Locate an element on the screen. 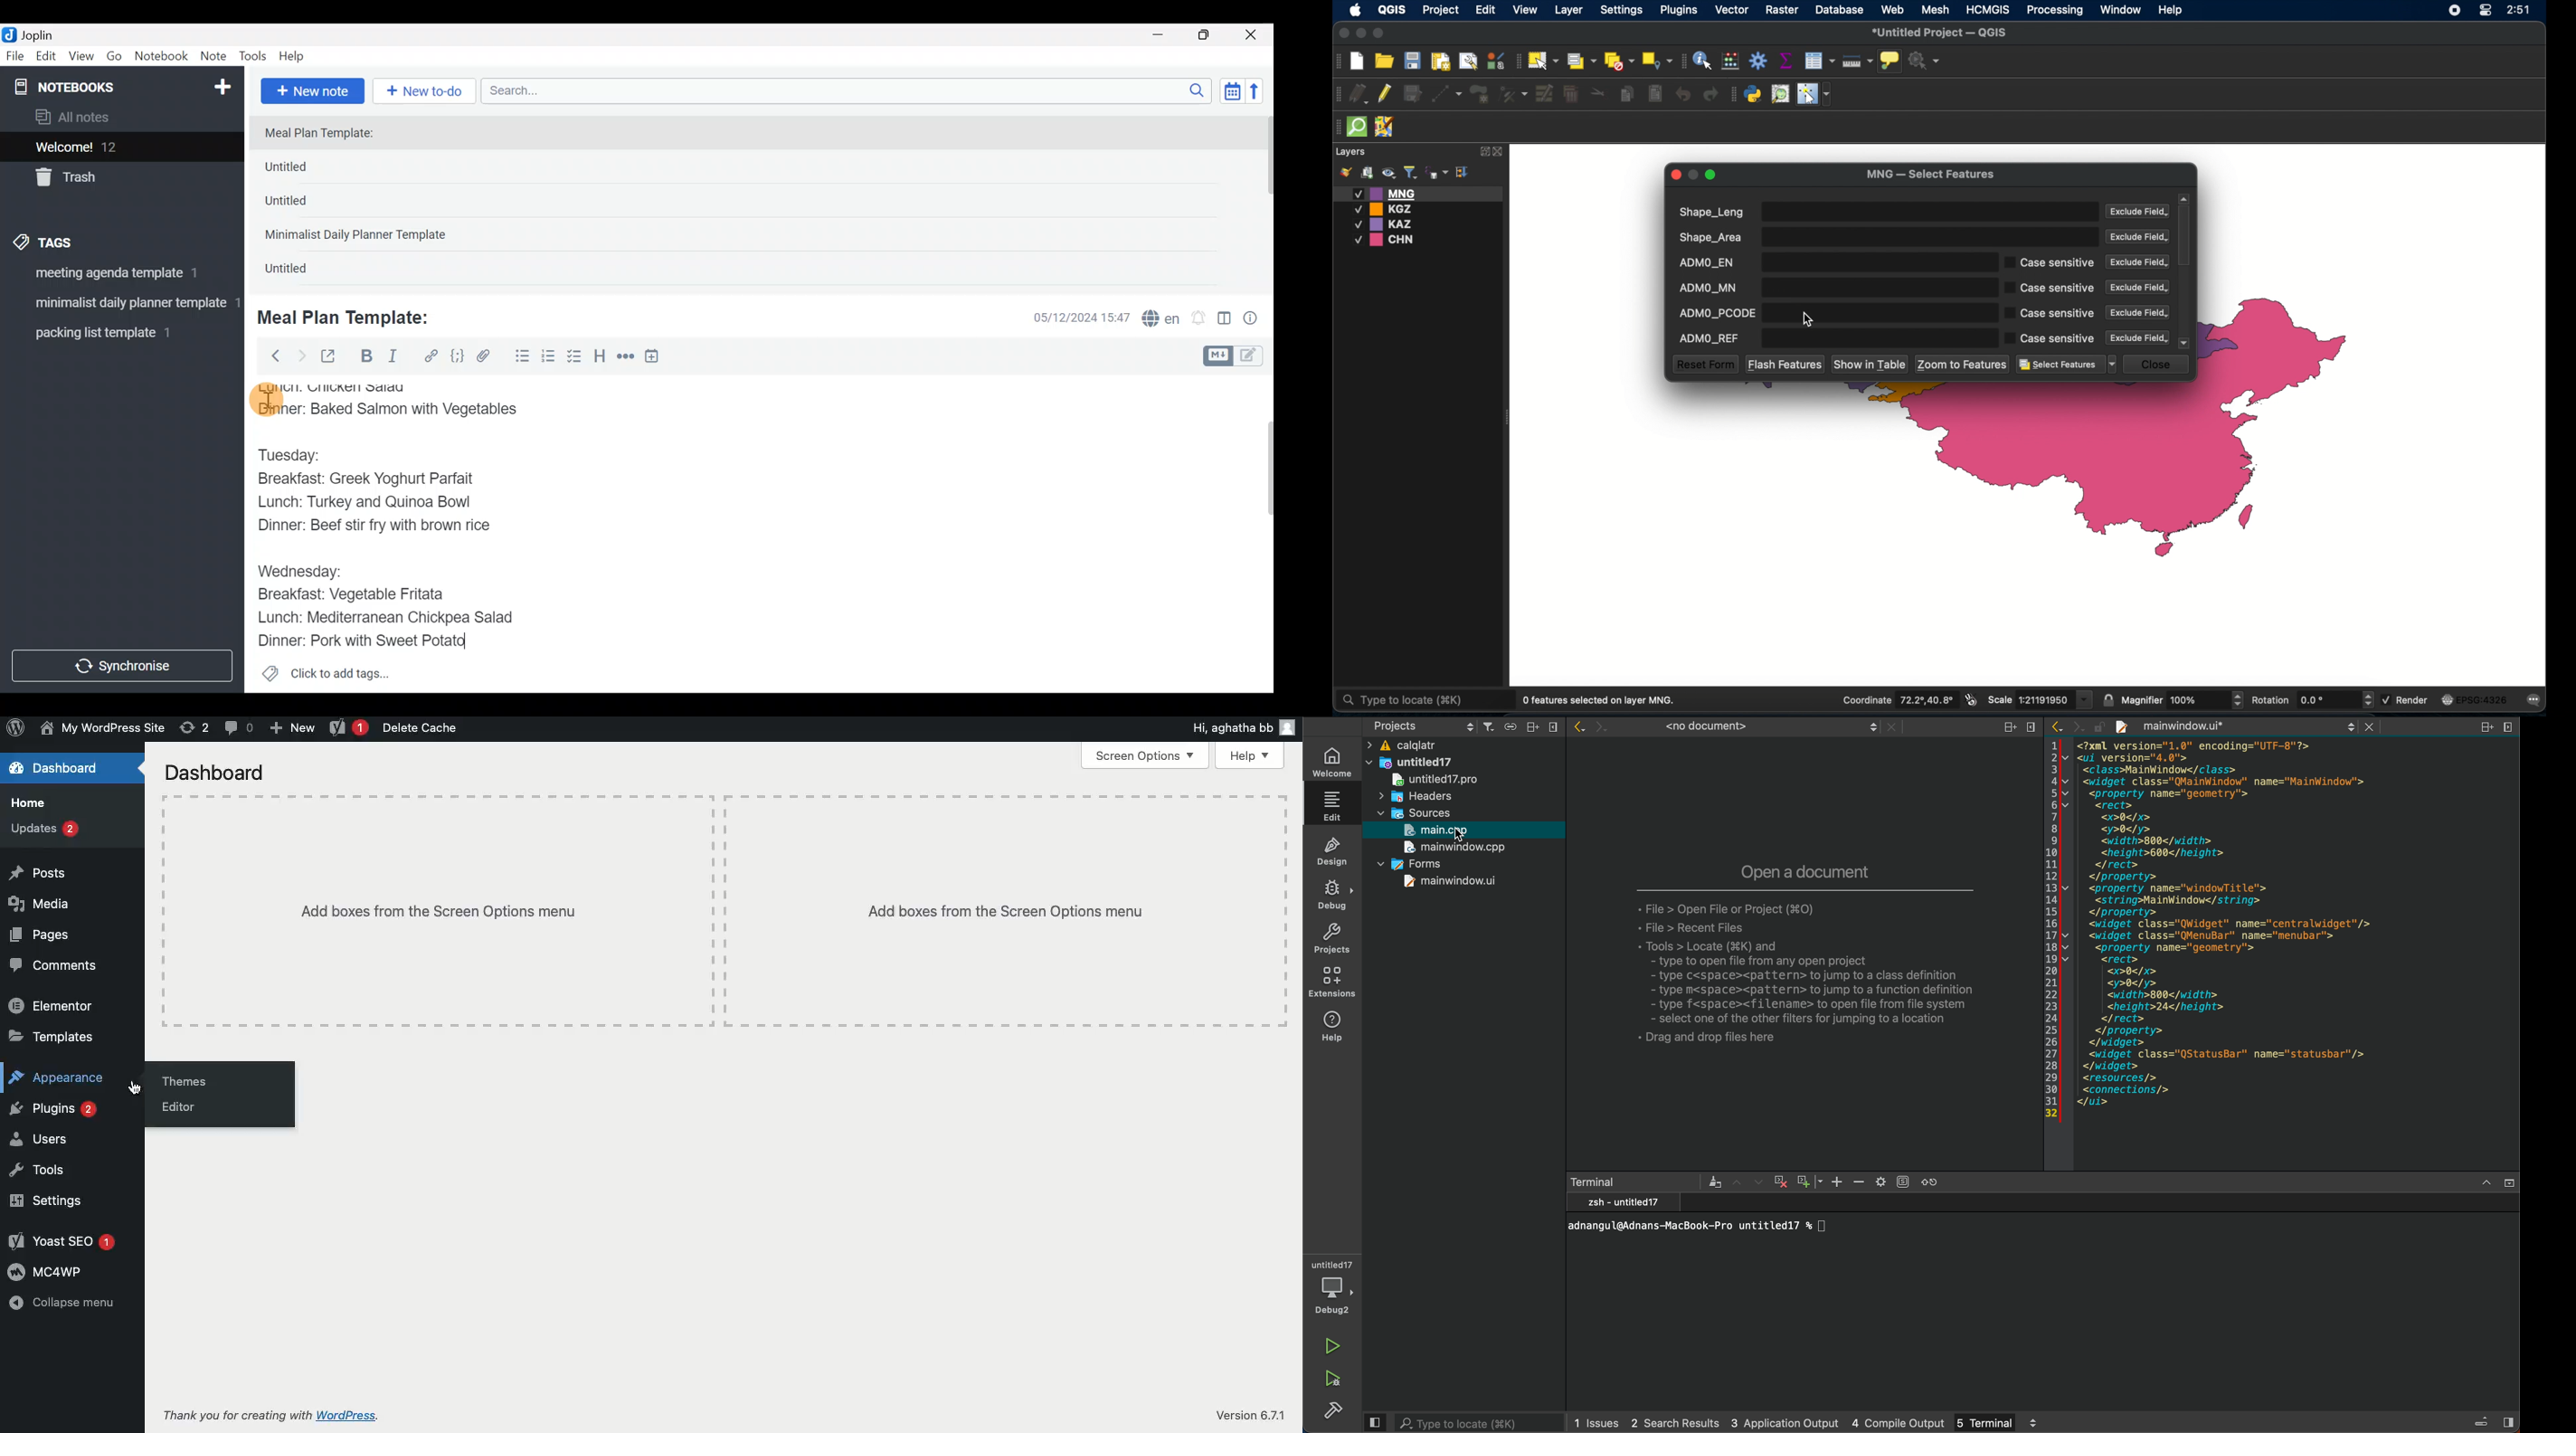  editor is located at coordinates (1335, 807).